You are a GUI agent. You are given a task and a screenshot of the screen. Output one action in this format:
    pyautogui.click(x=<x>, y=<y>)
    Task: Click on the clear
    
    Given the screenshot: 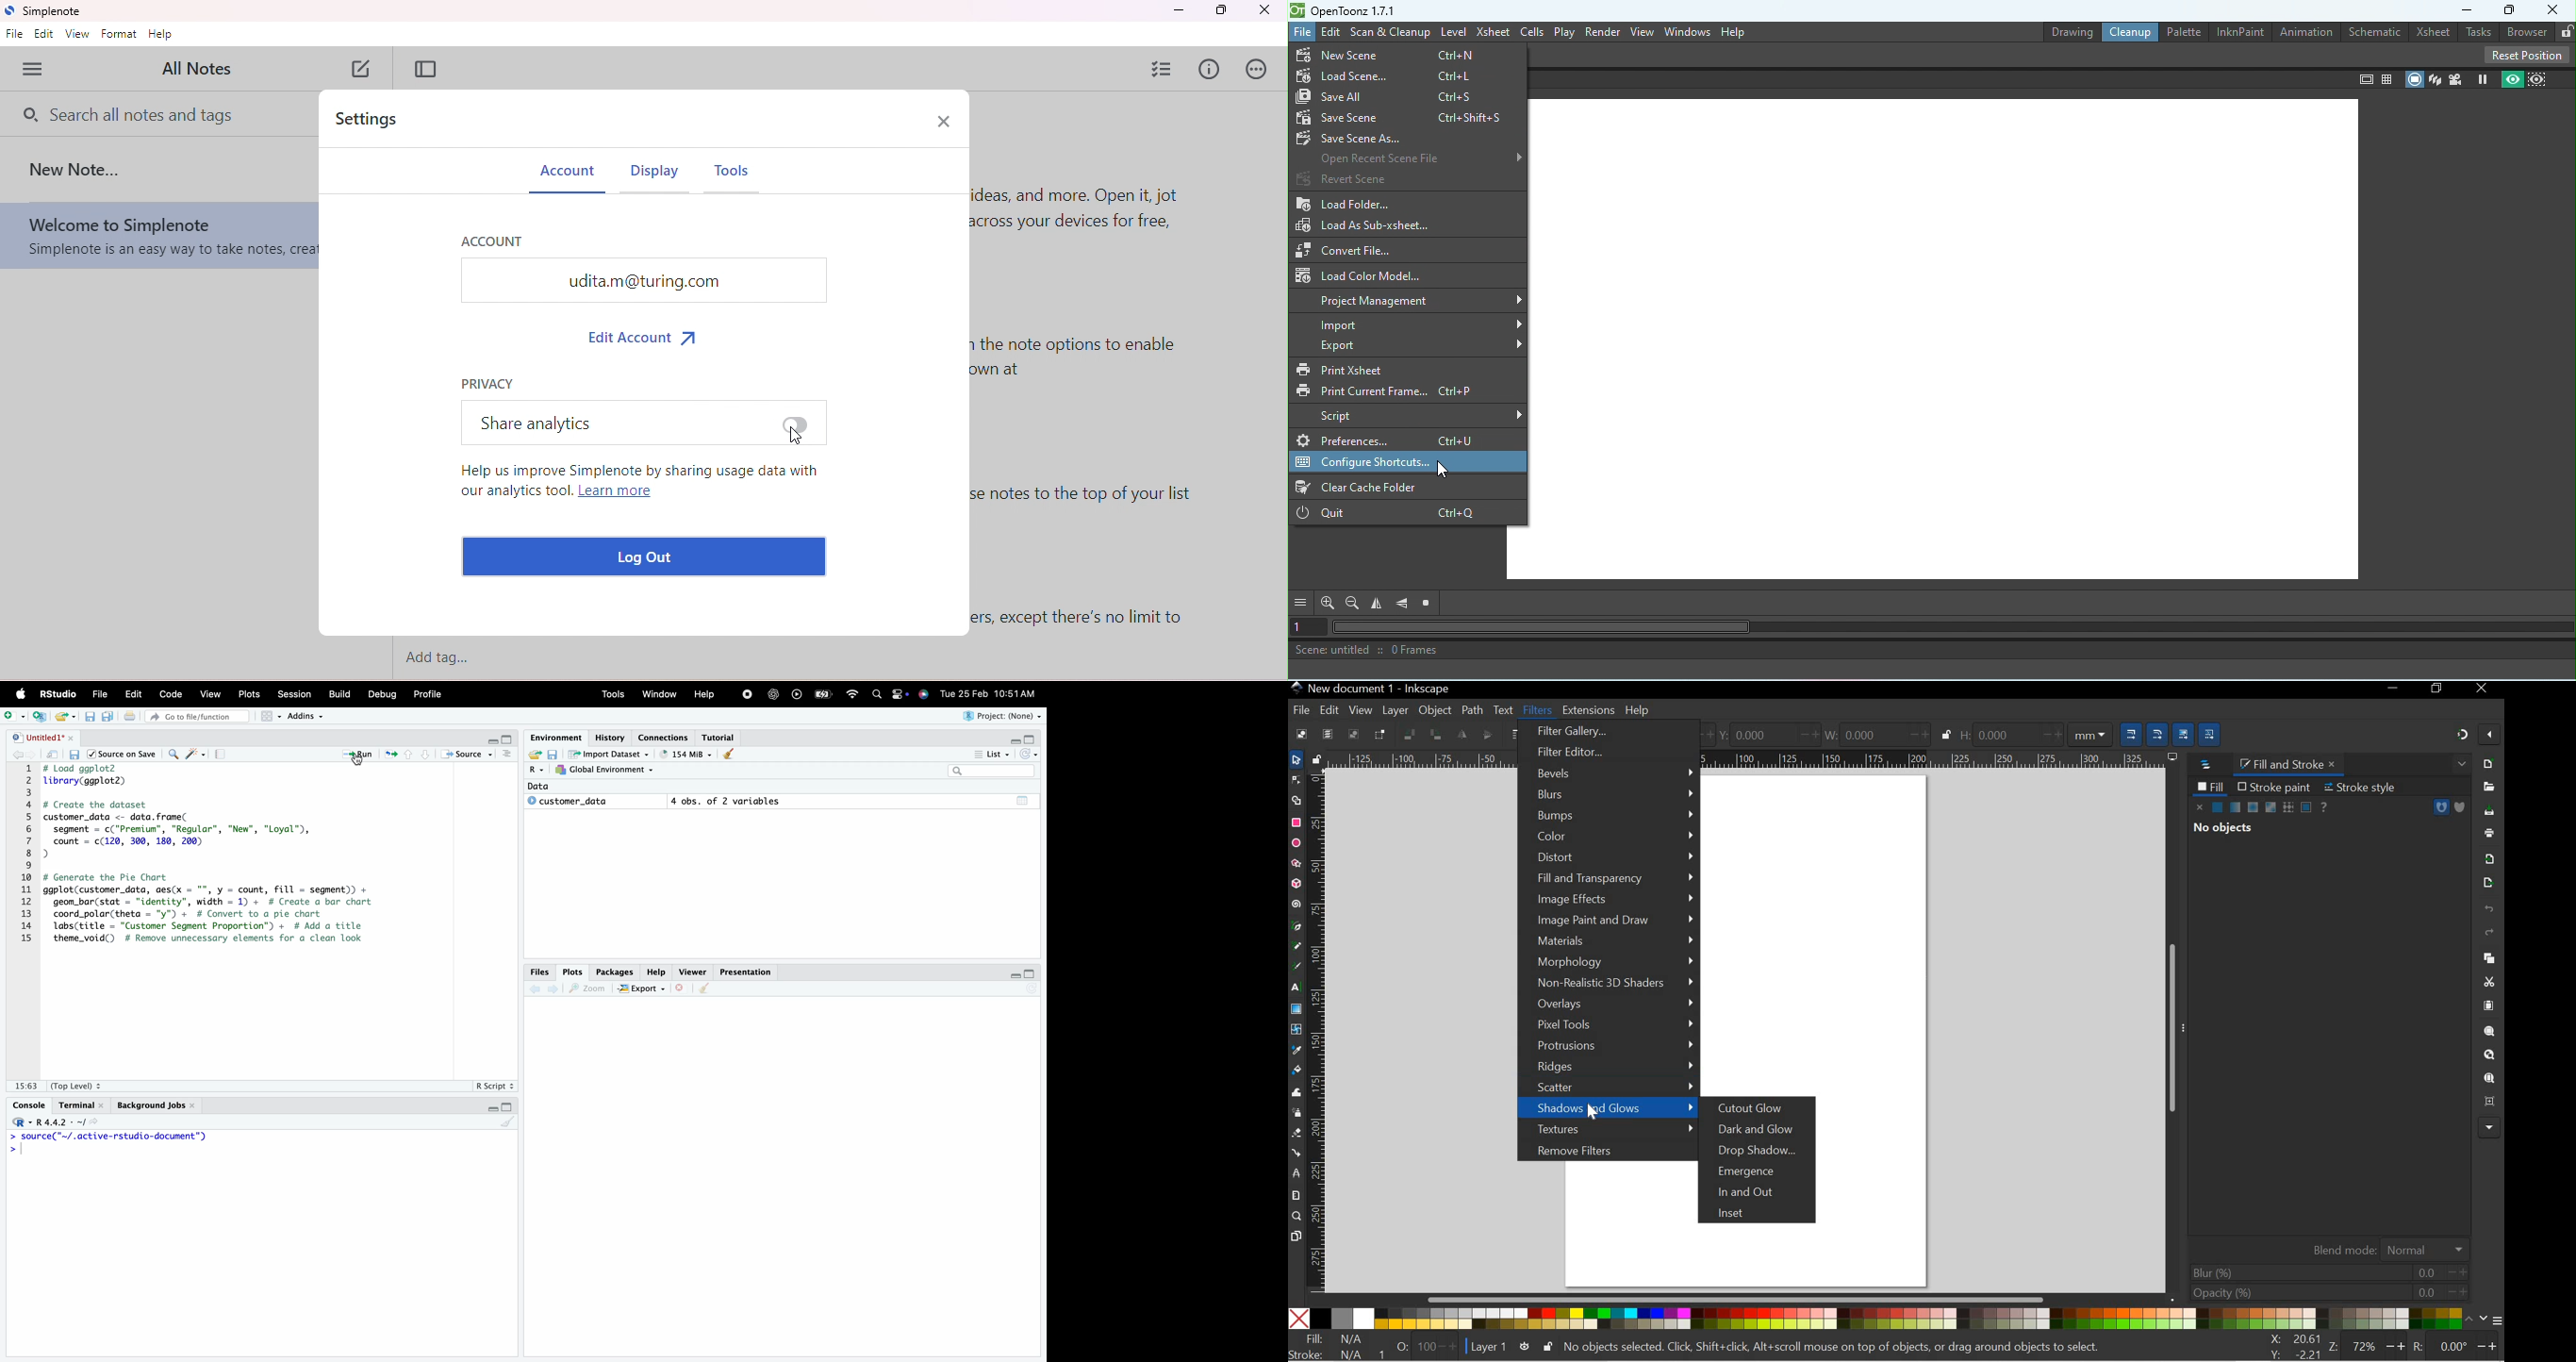 What is the action you would take?
    pyautogui.click(x=706, y=991)
    